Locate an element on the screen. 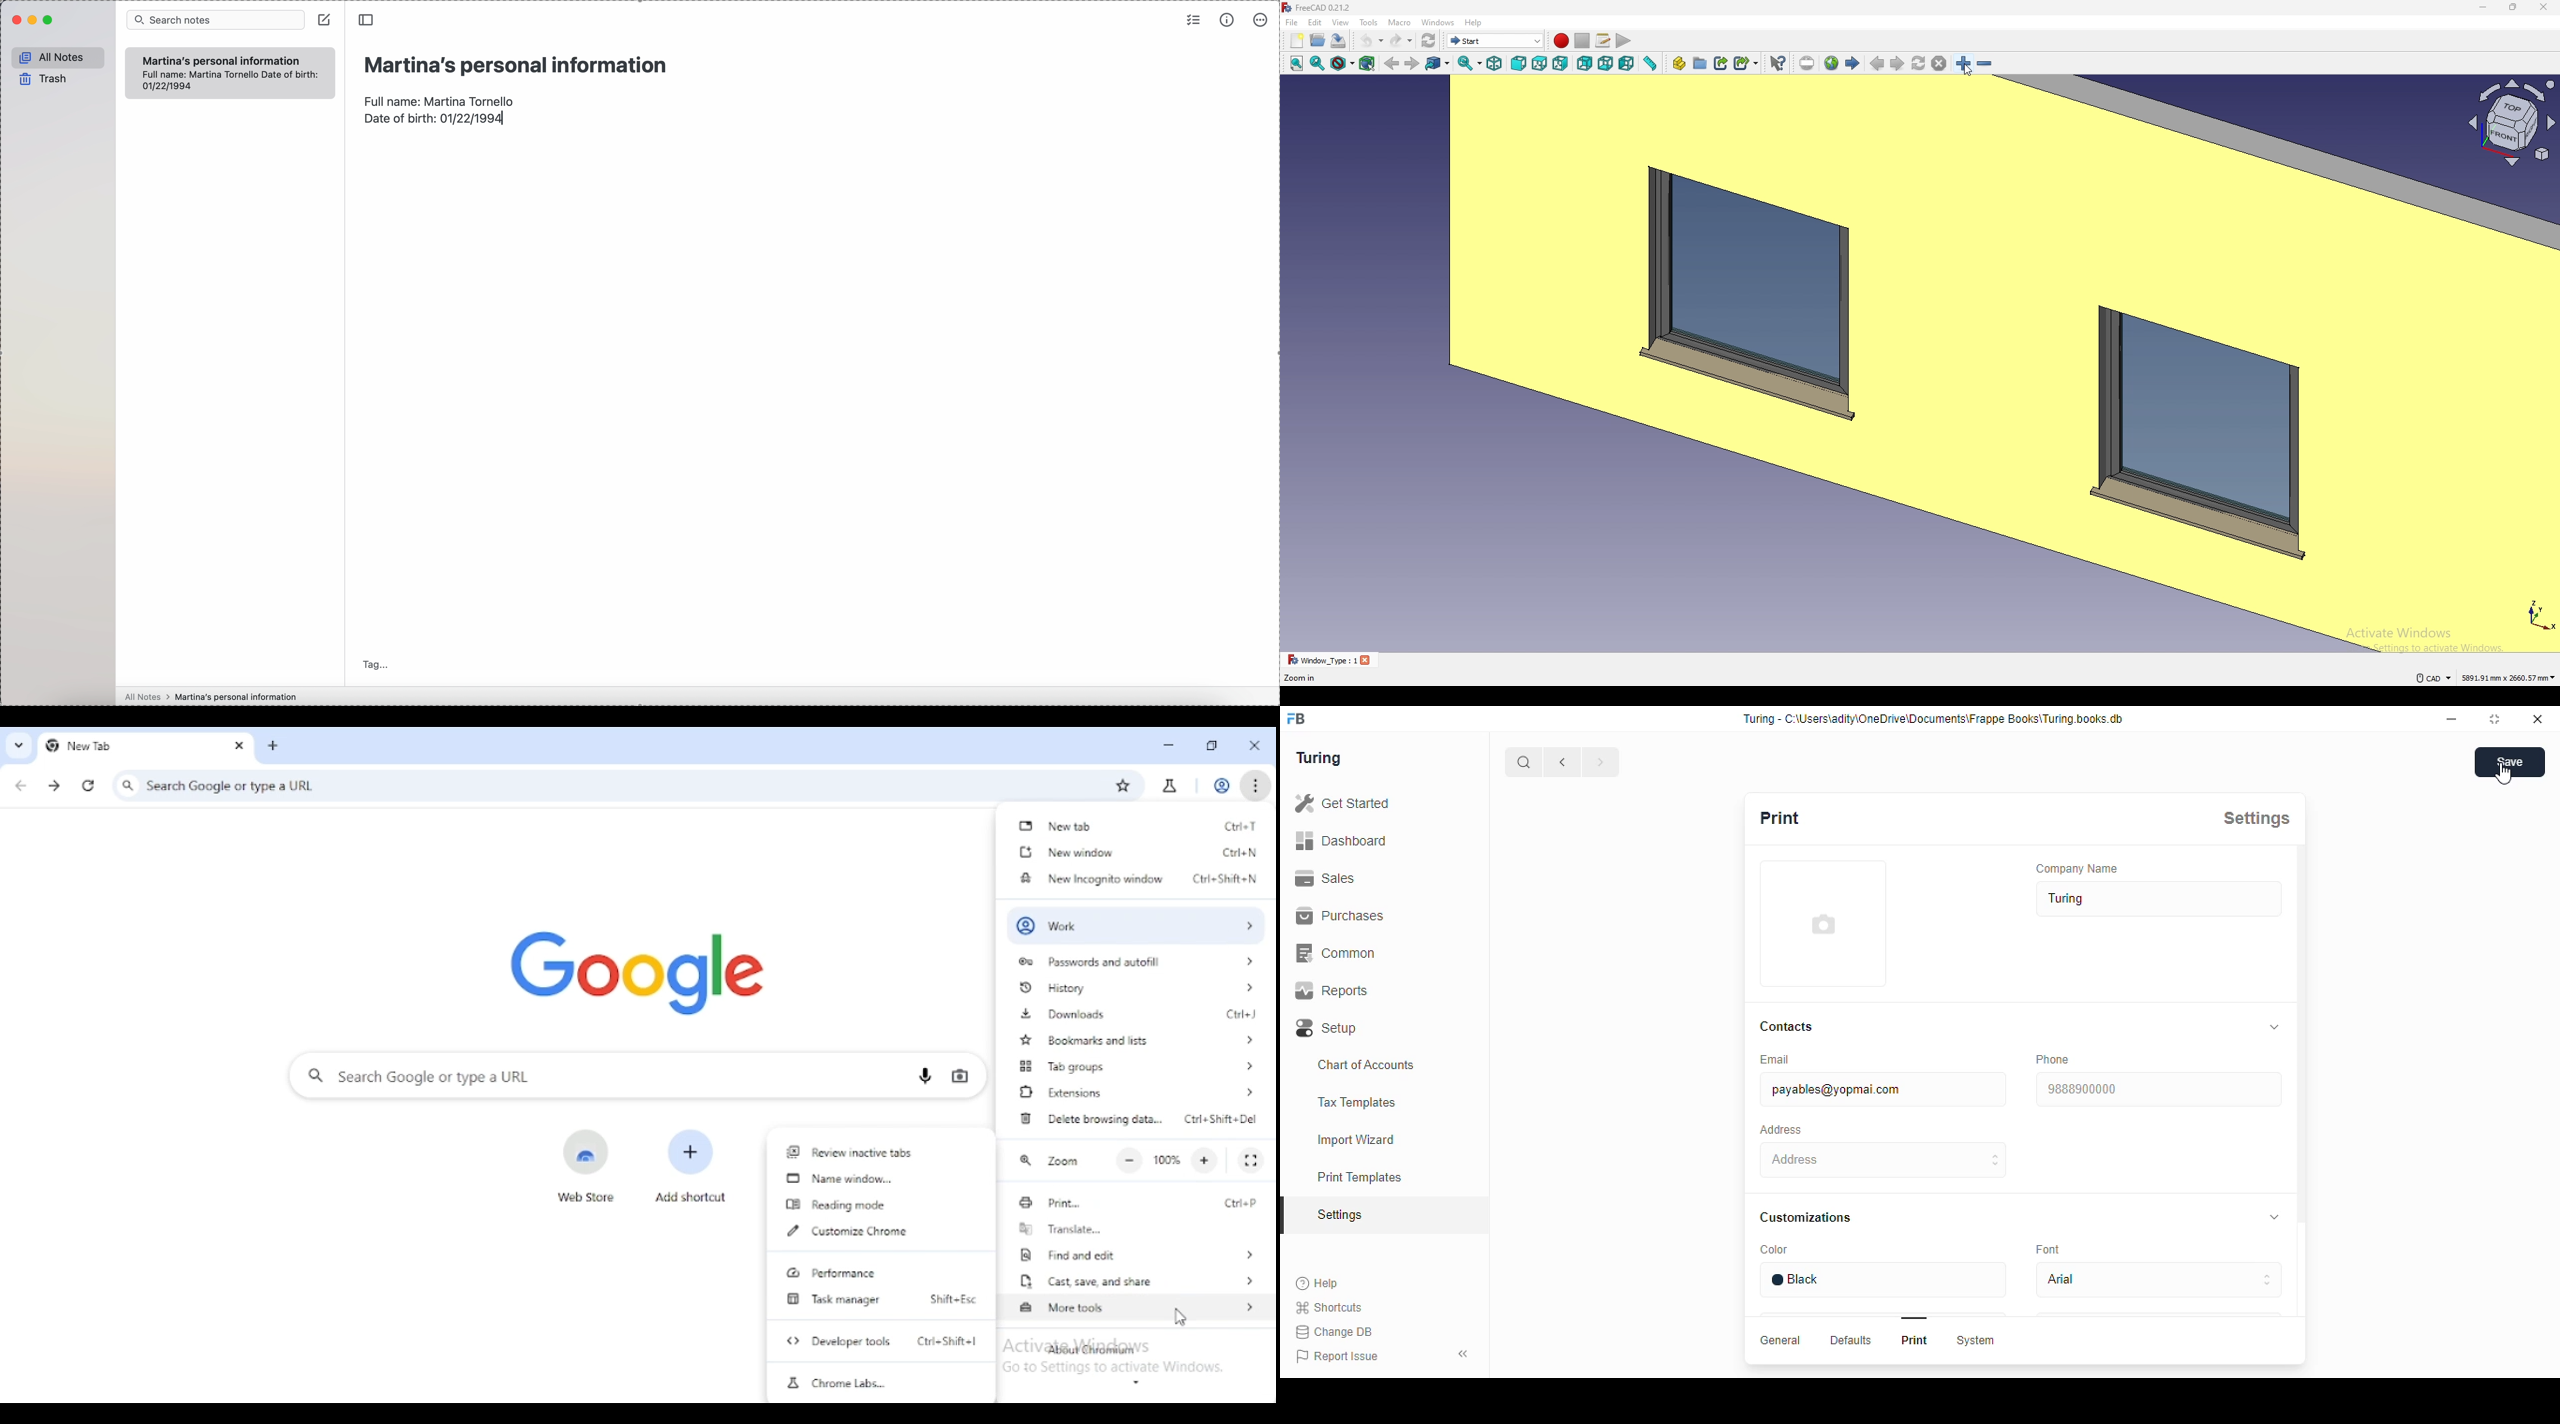  freeCAD is located at coordinates (1315, 7).